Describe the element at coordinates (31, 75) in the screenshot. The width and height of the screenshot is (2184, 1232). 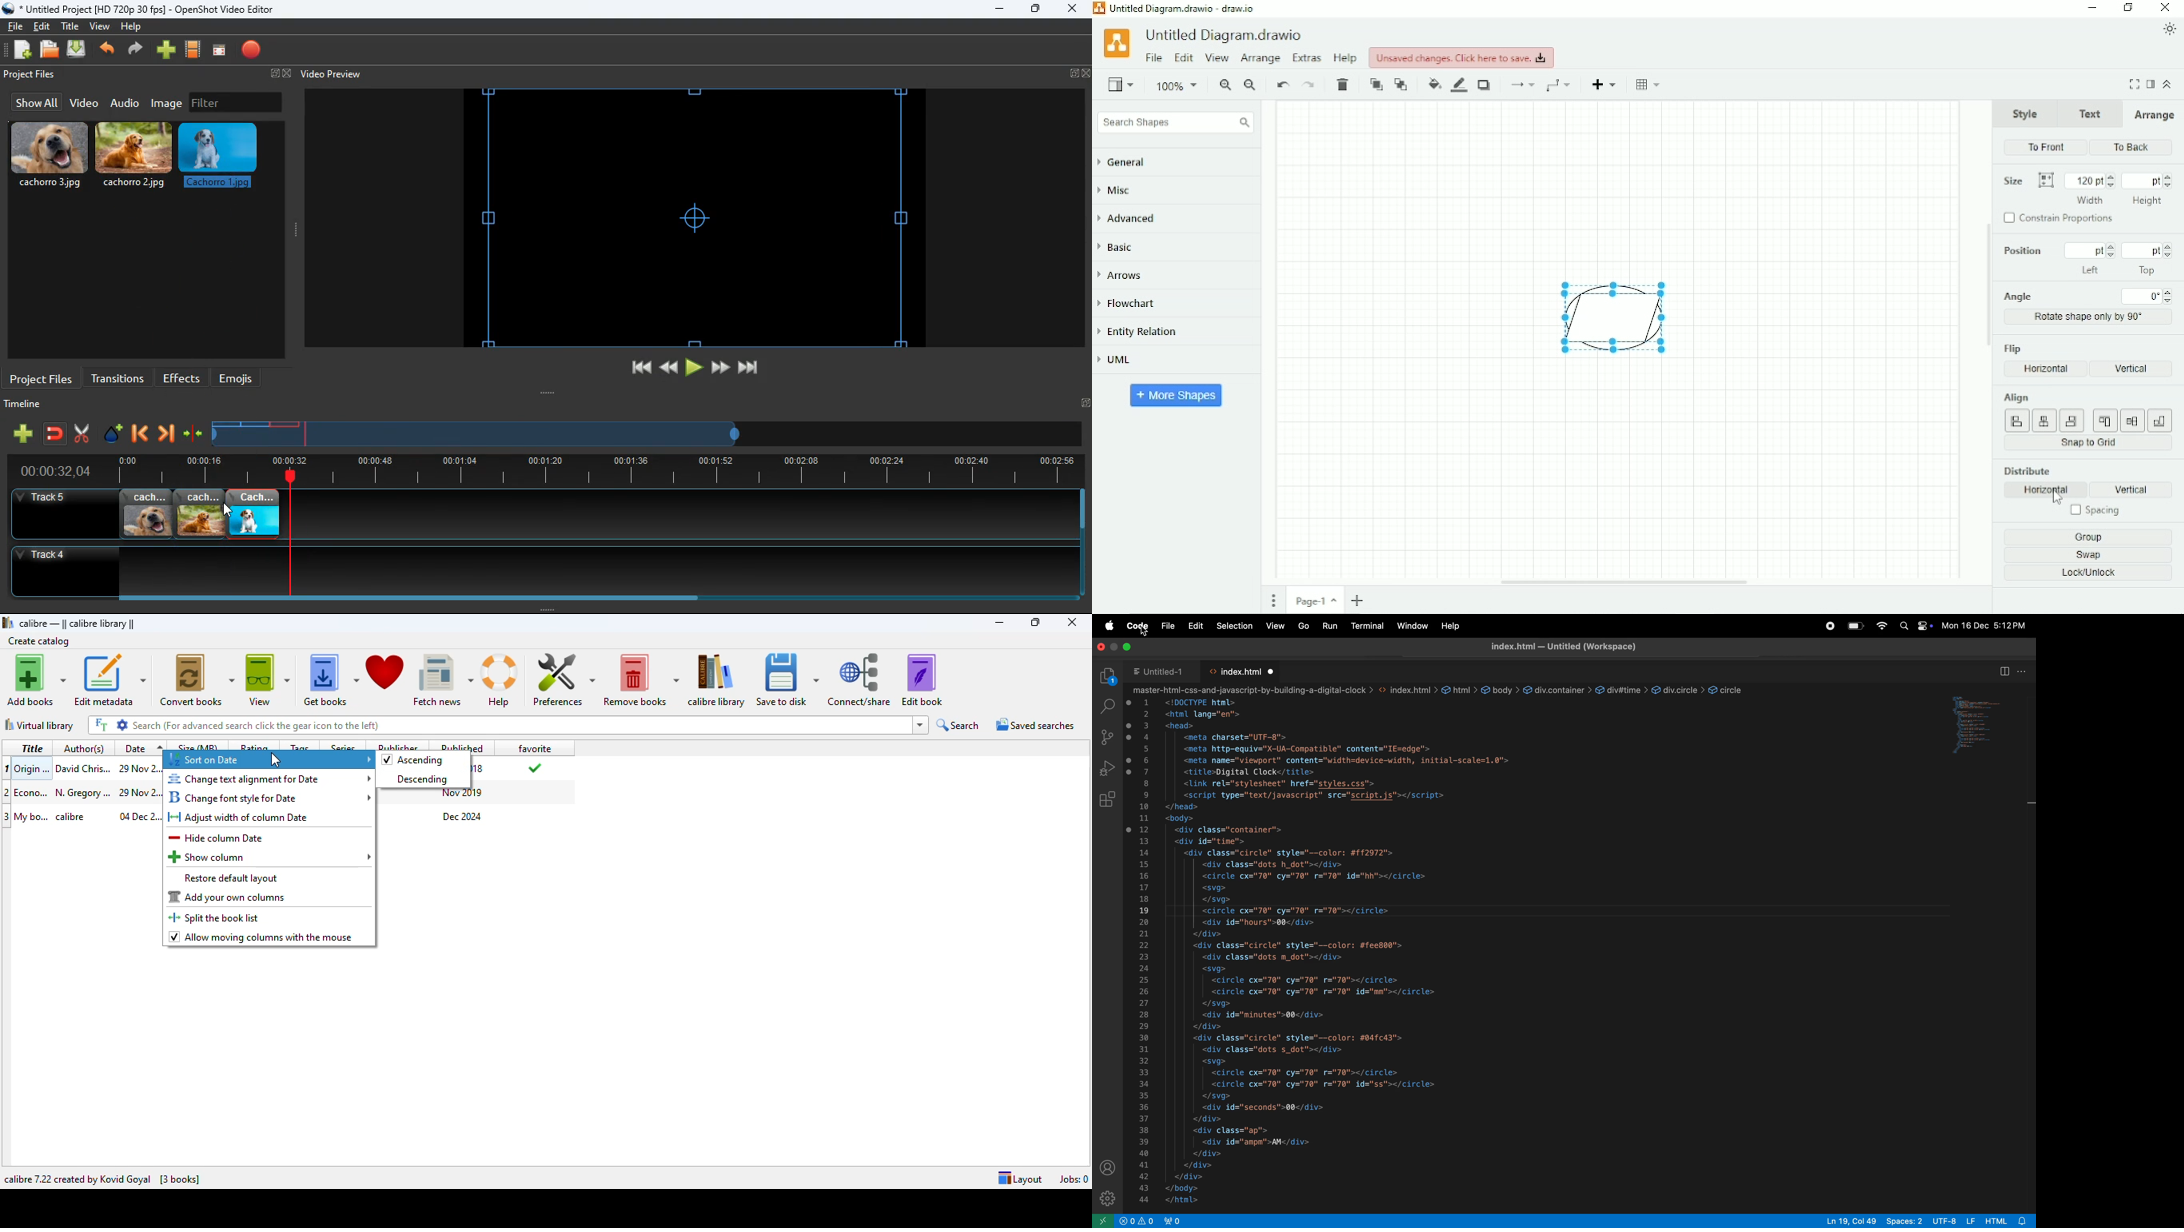
I see `project files` at that location.